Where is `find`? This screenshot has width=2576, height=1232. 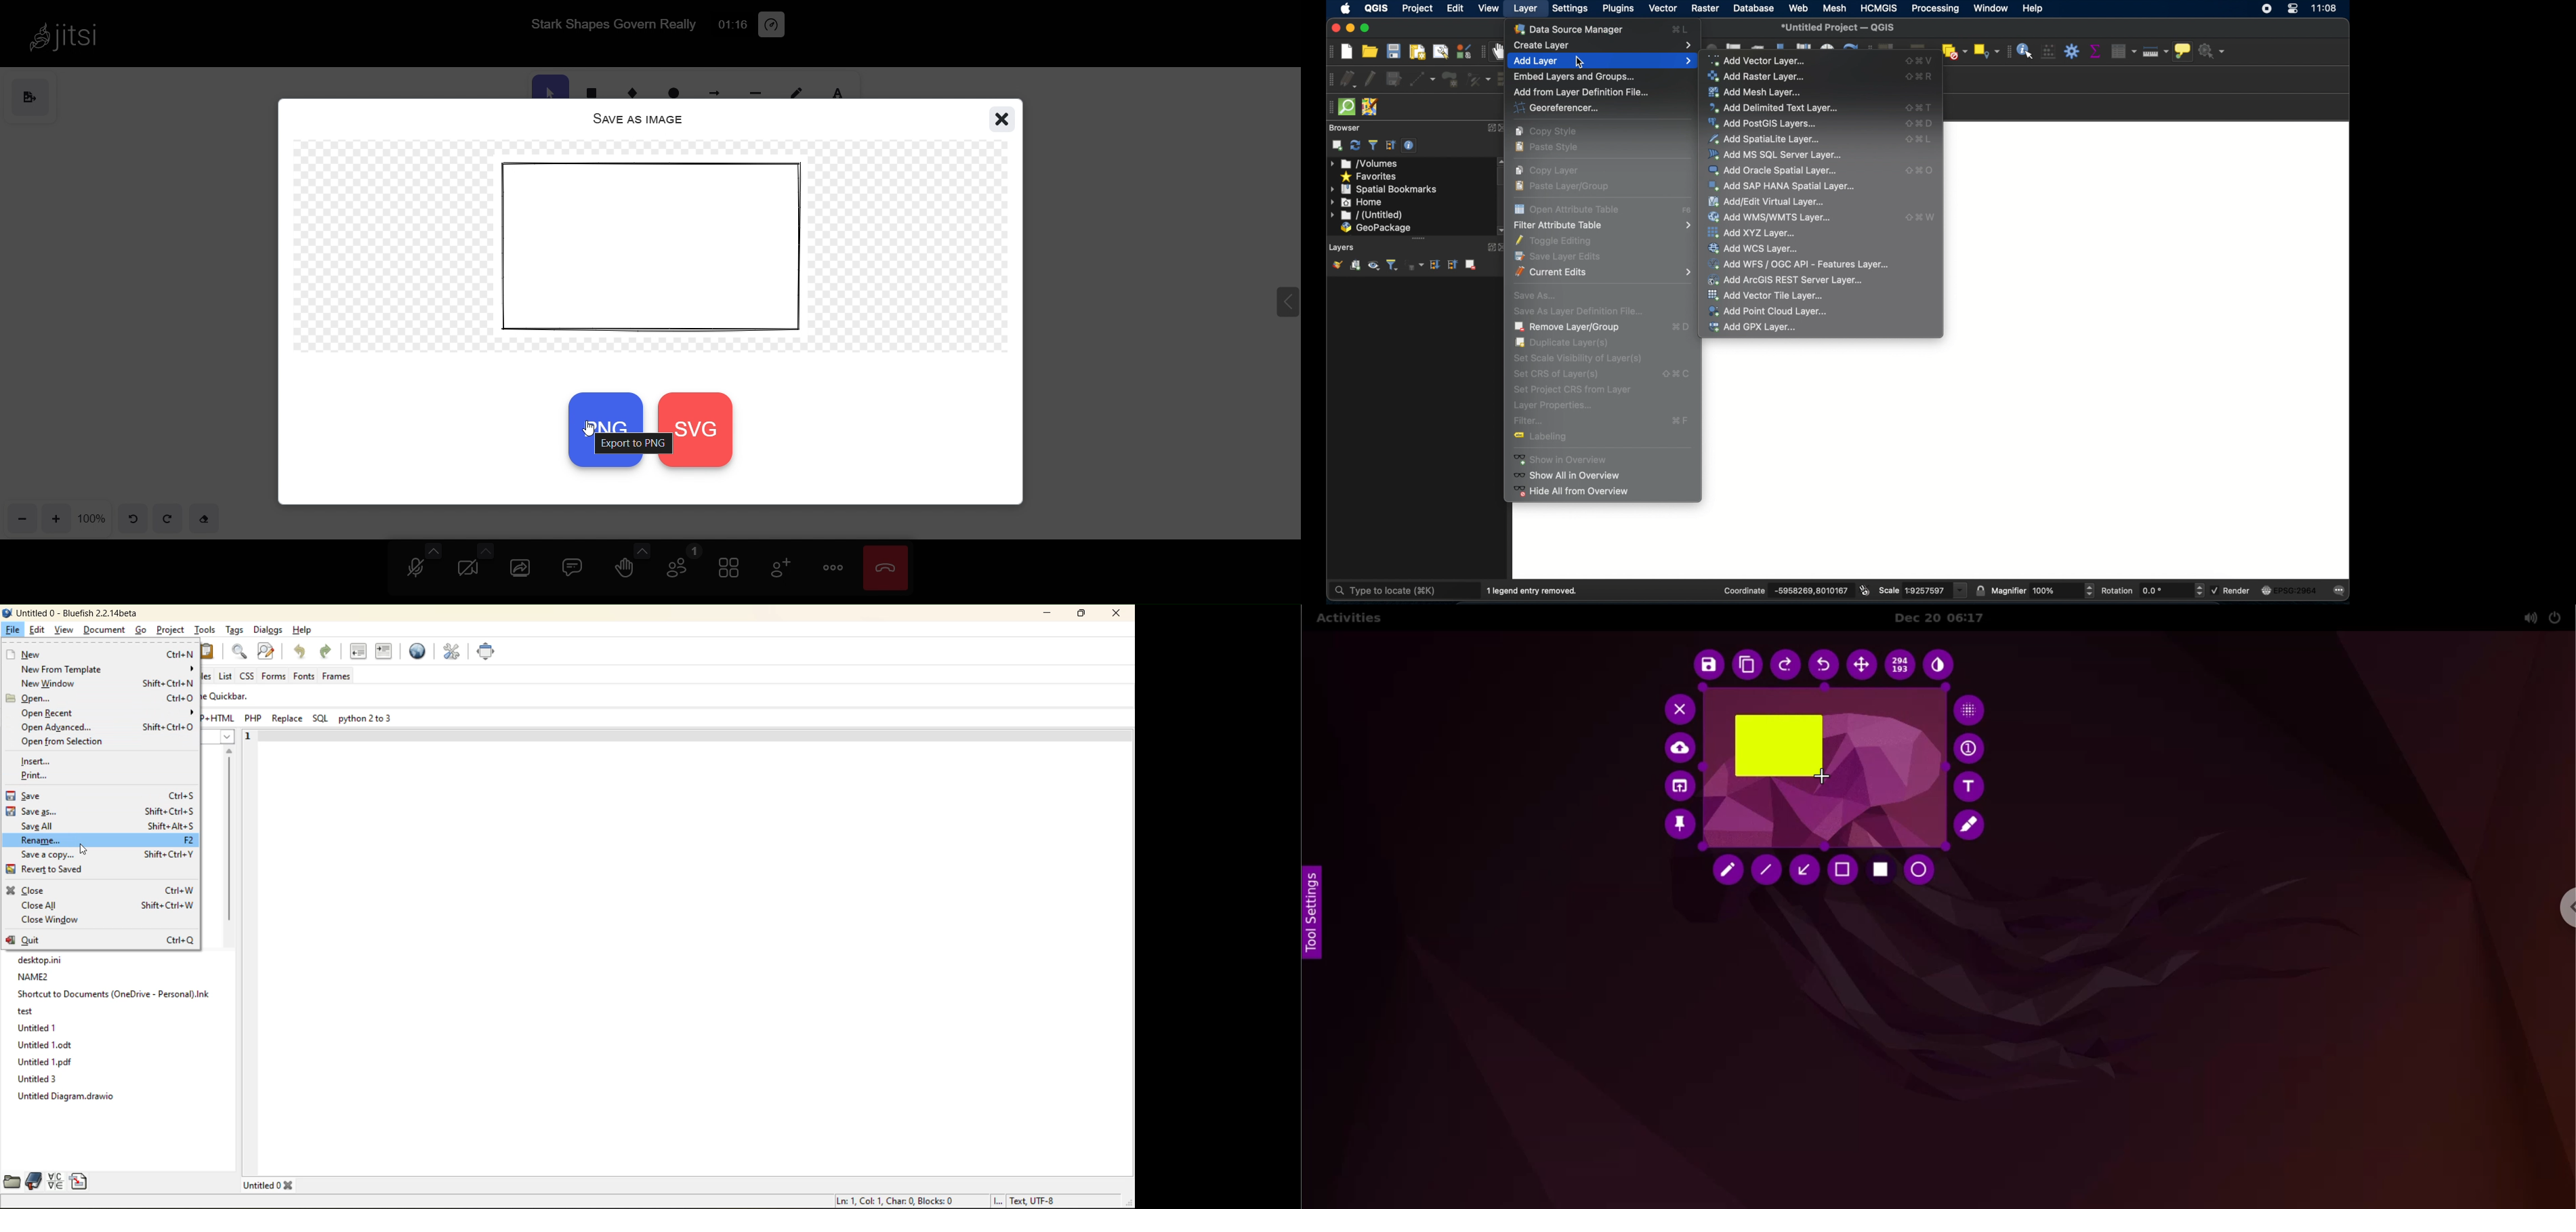 find is located at coordinates (238, 652).